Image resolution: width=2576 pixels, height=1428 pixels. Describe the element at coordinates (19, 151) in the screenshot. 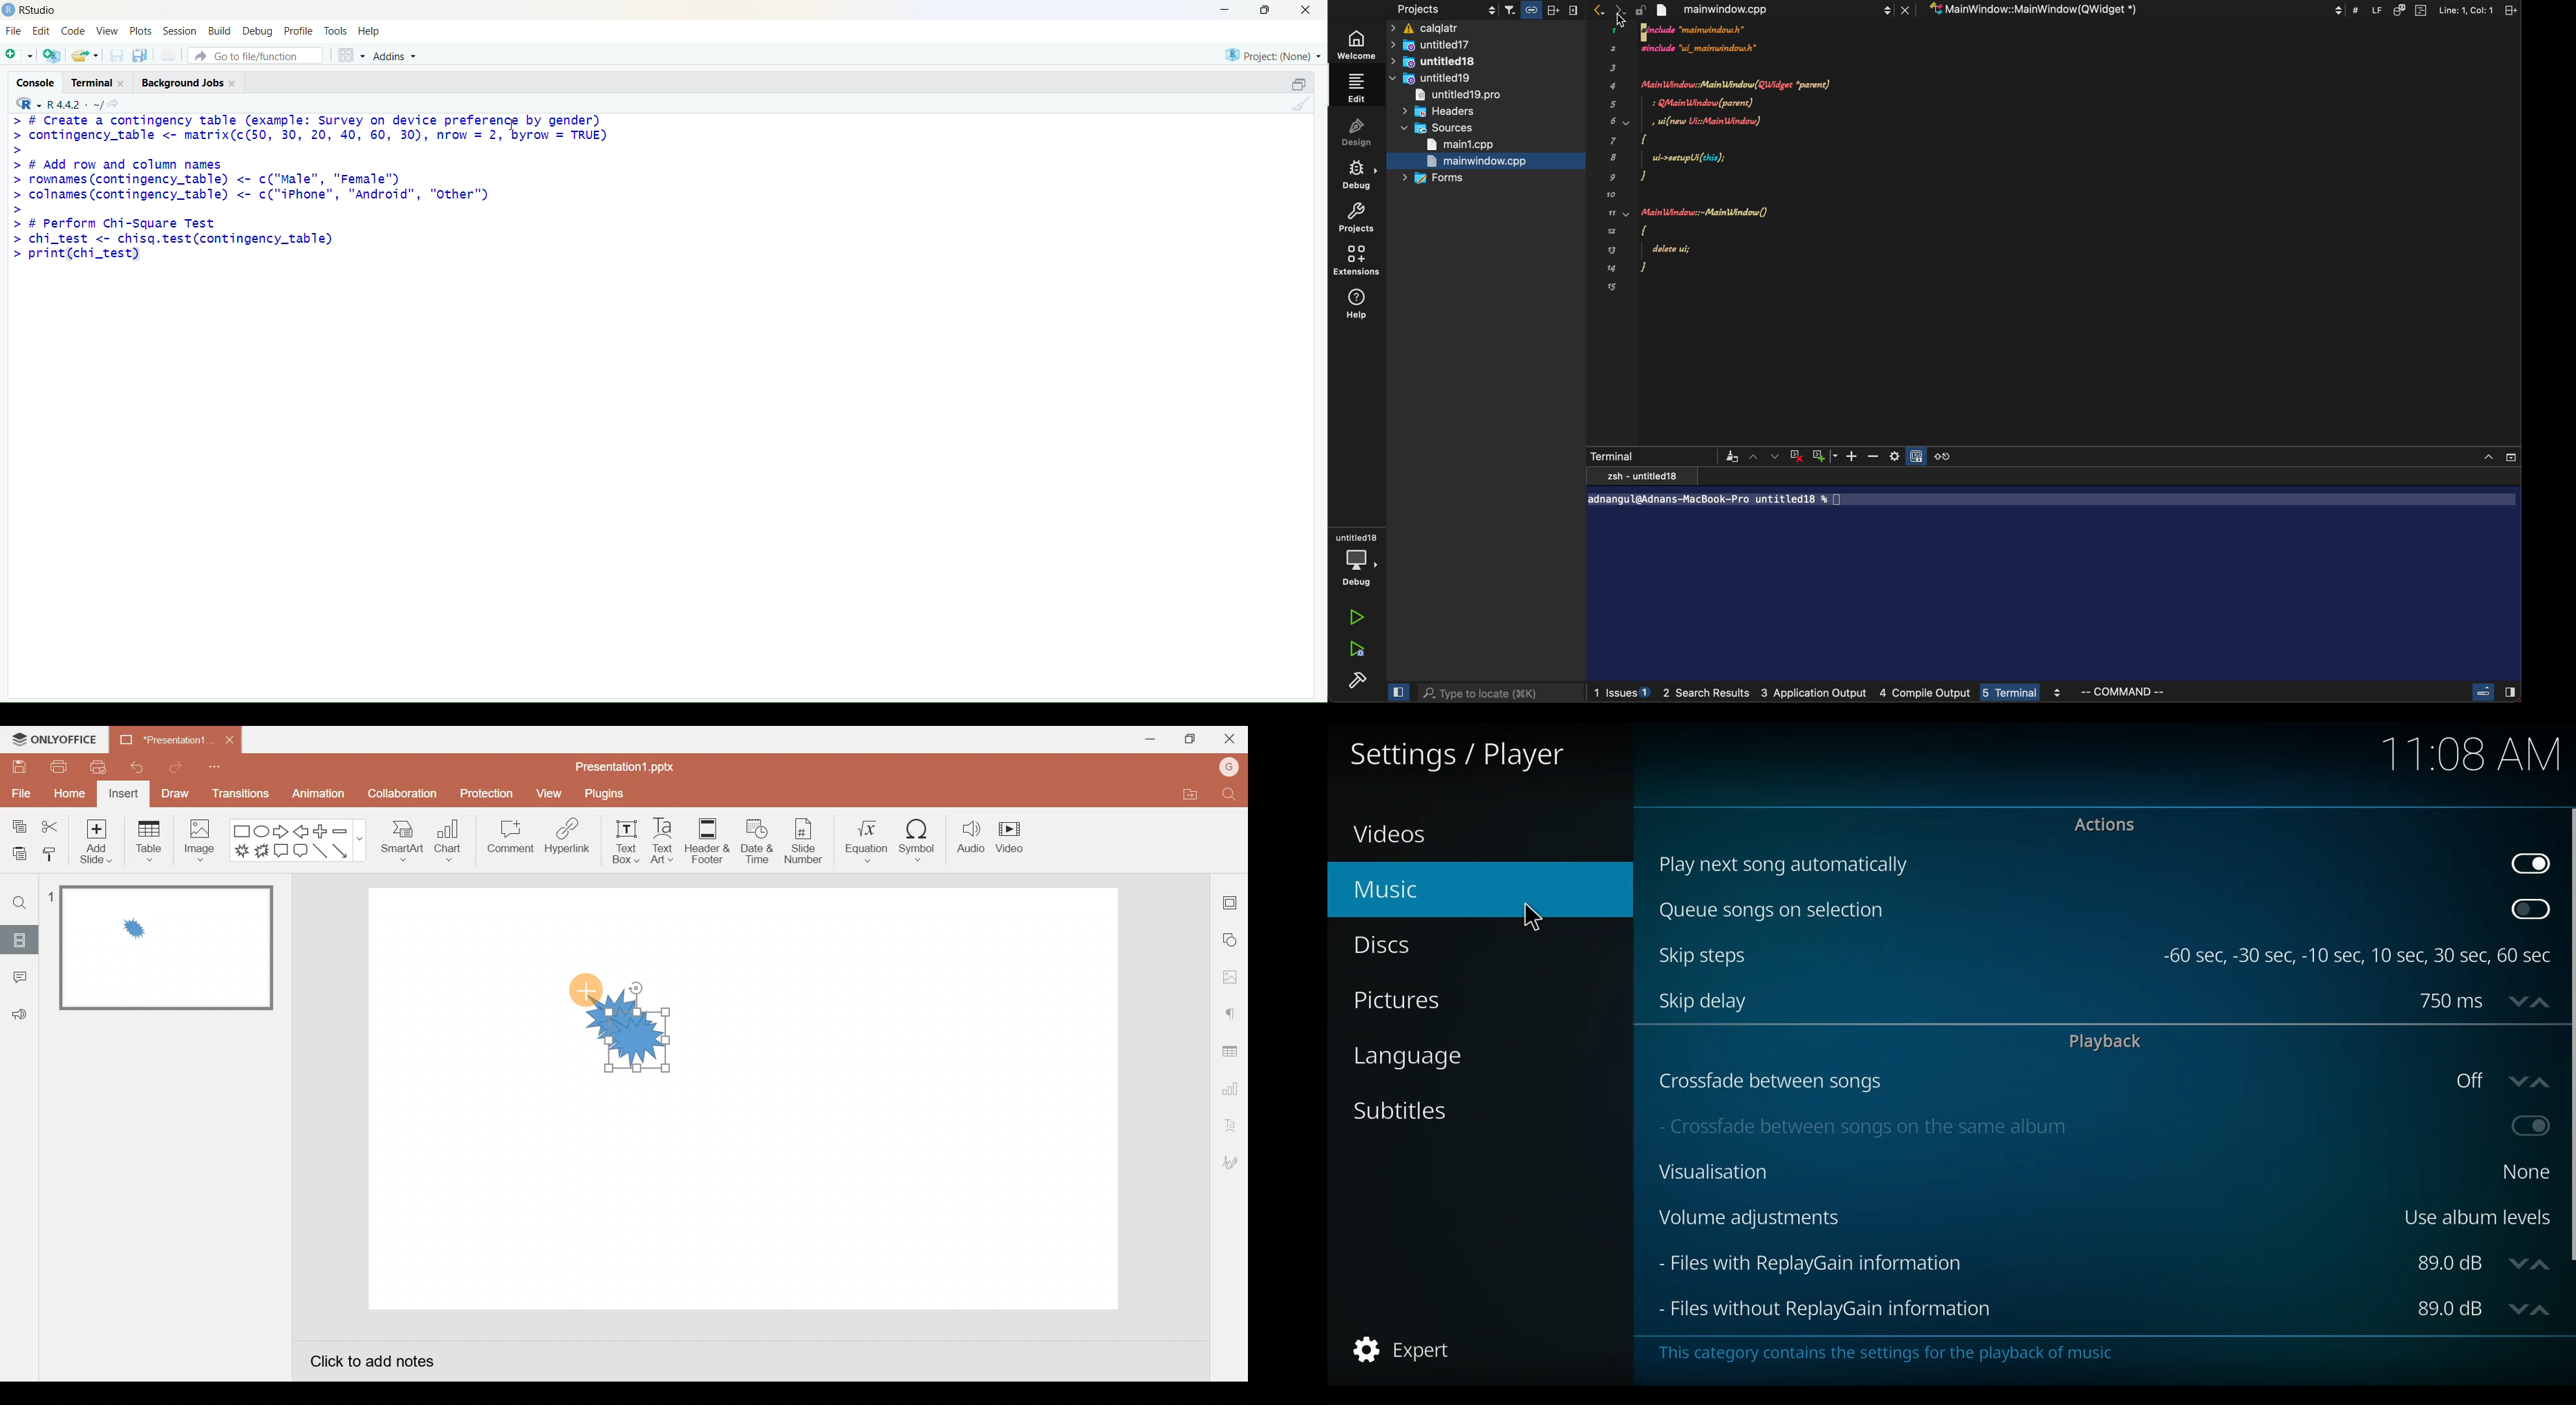

I see `>` at that location.